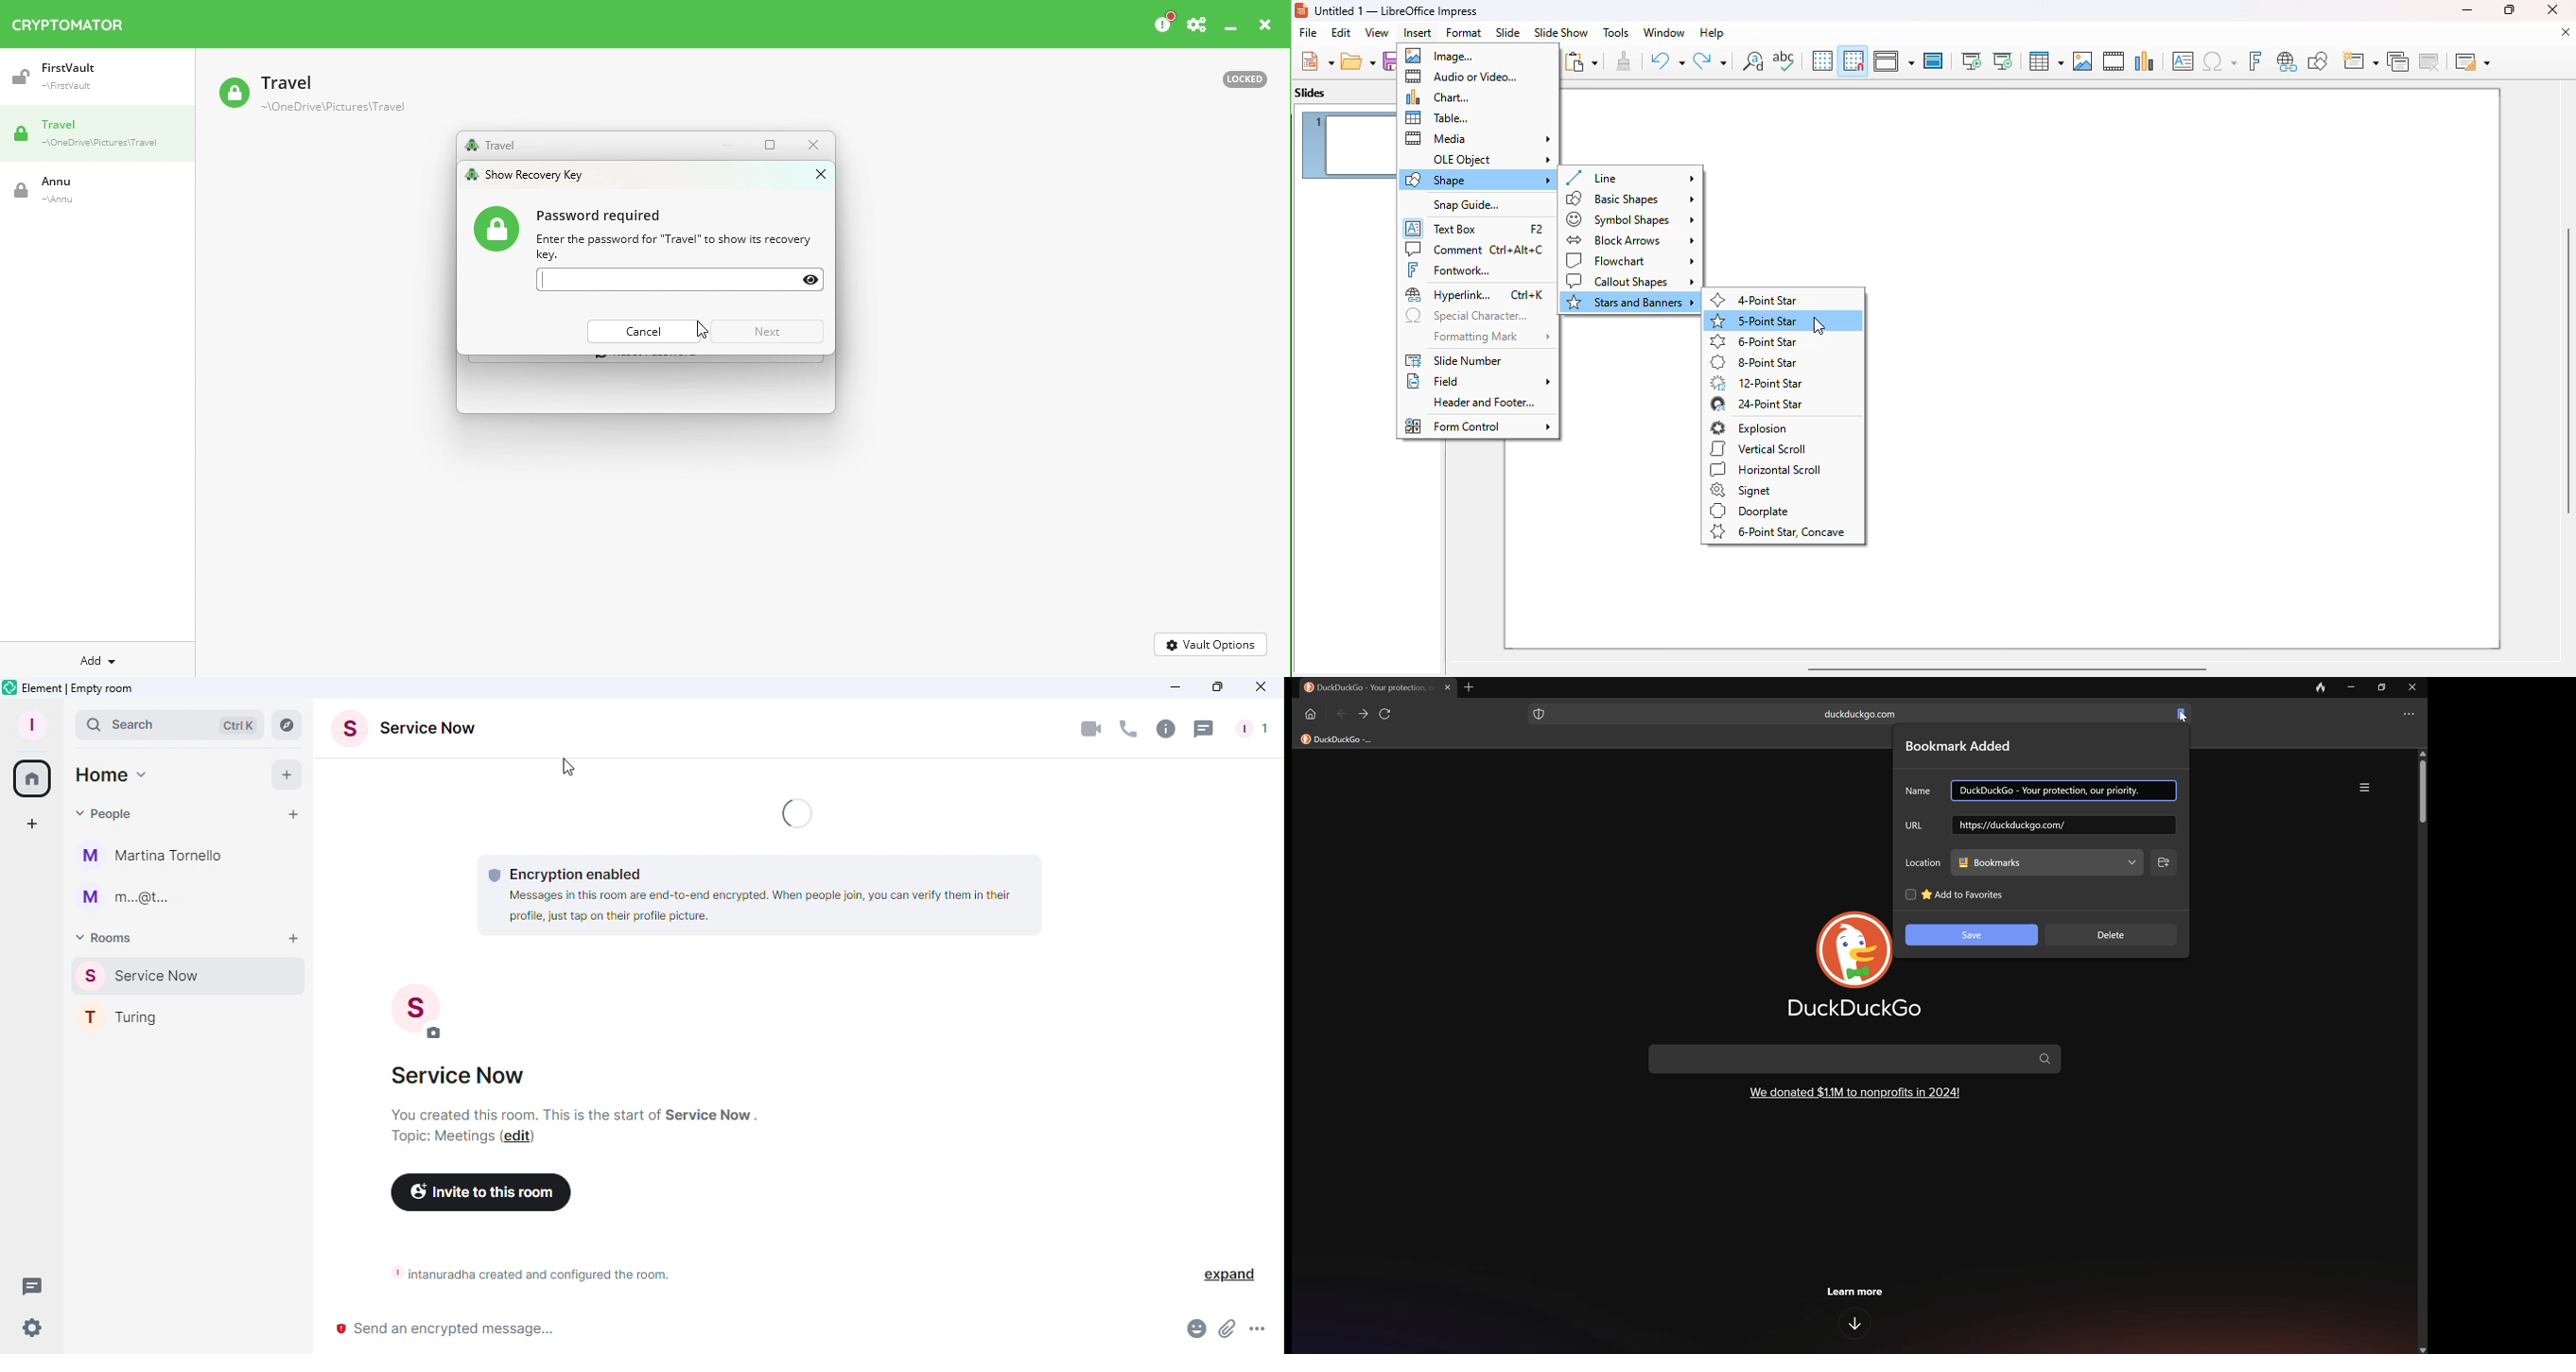 The image size is (2576, 1372). Describe the element at coordinates (1959, 746) in the screenshot. I see `Bookmark Added` at that location.